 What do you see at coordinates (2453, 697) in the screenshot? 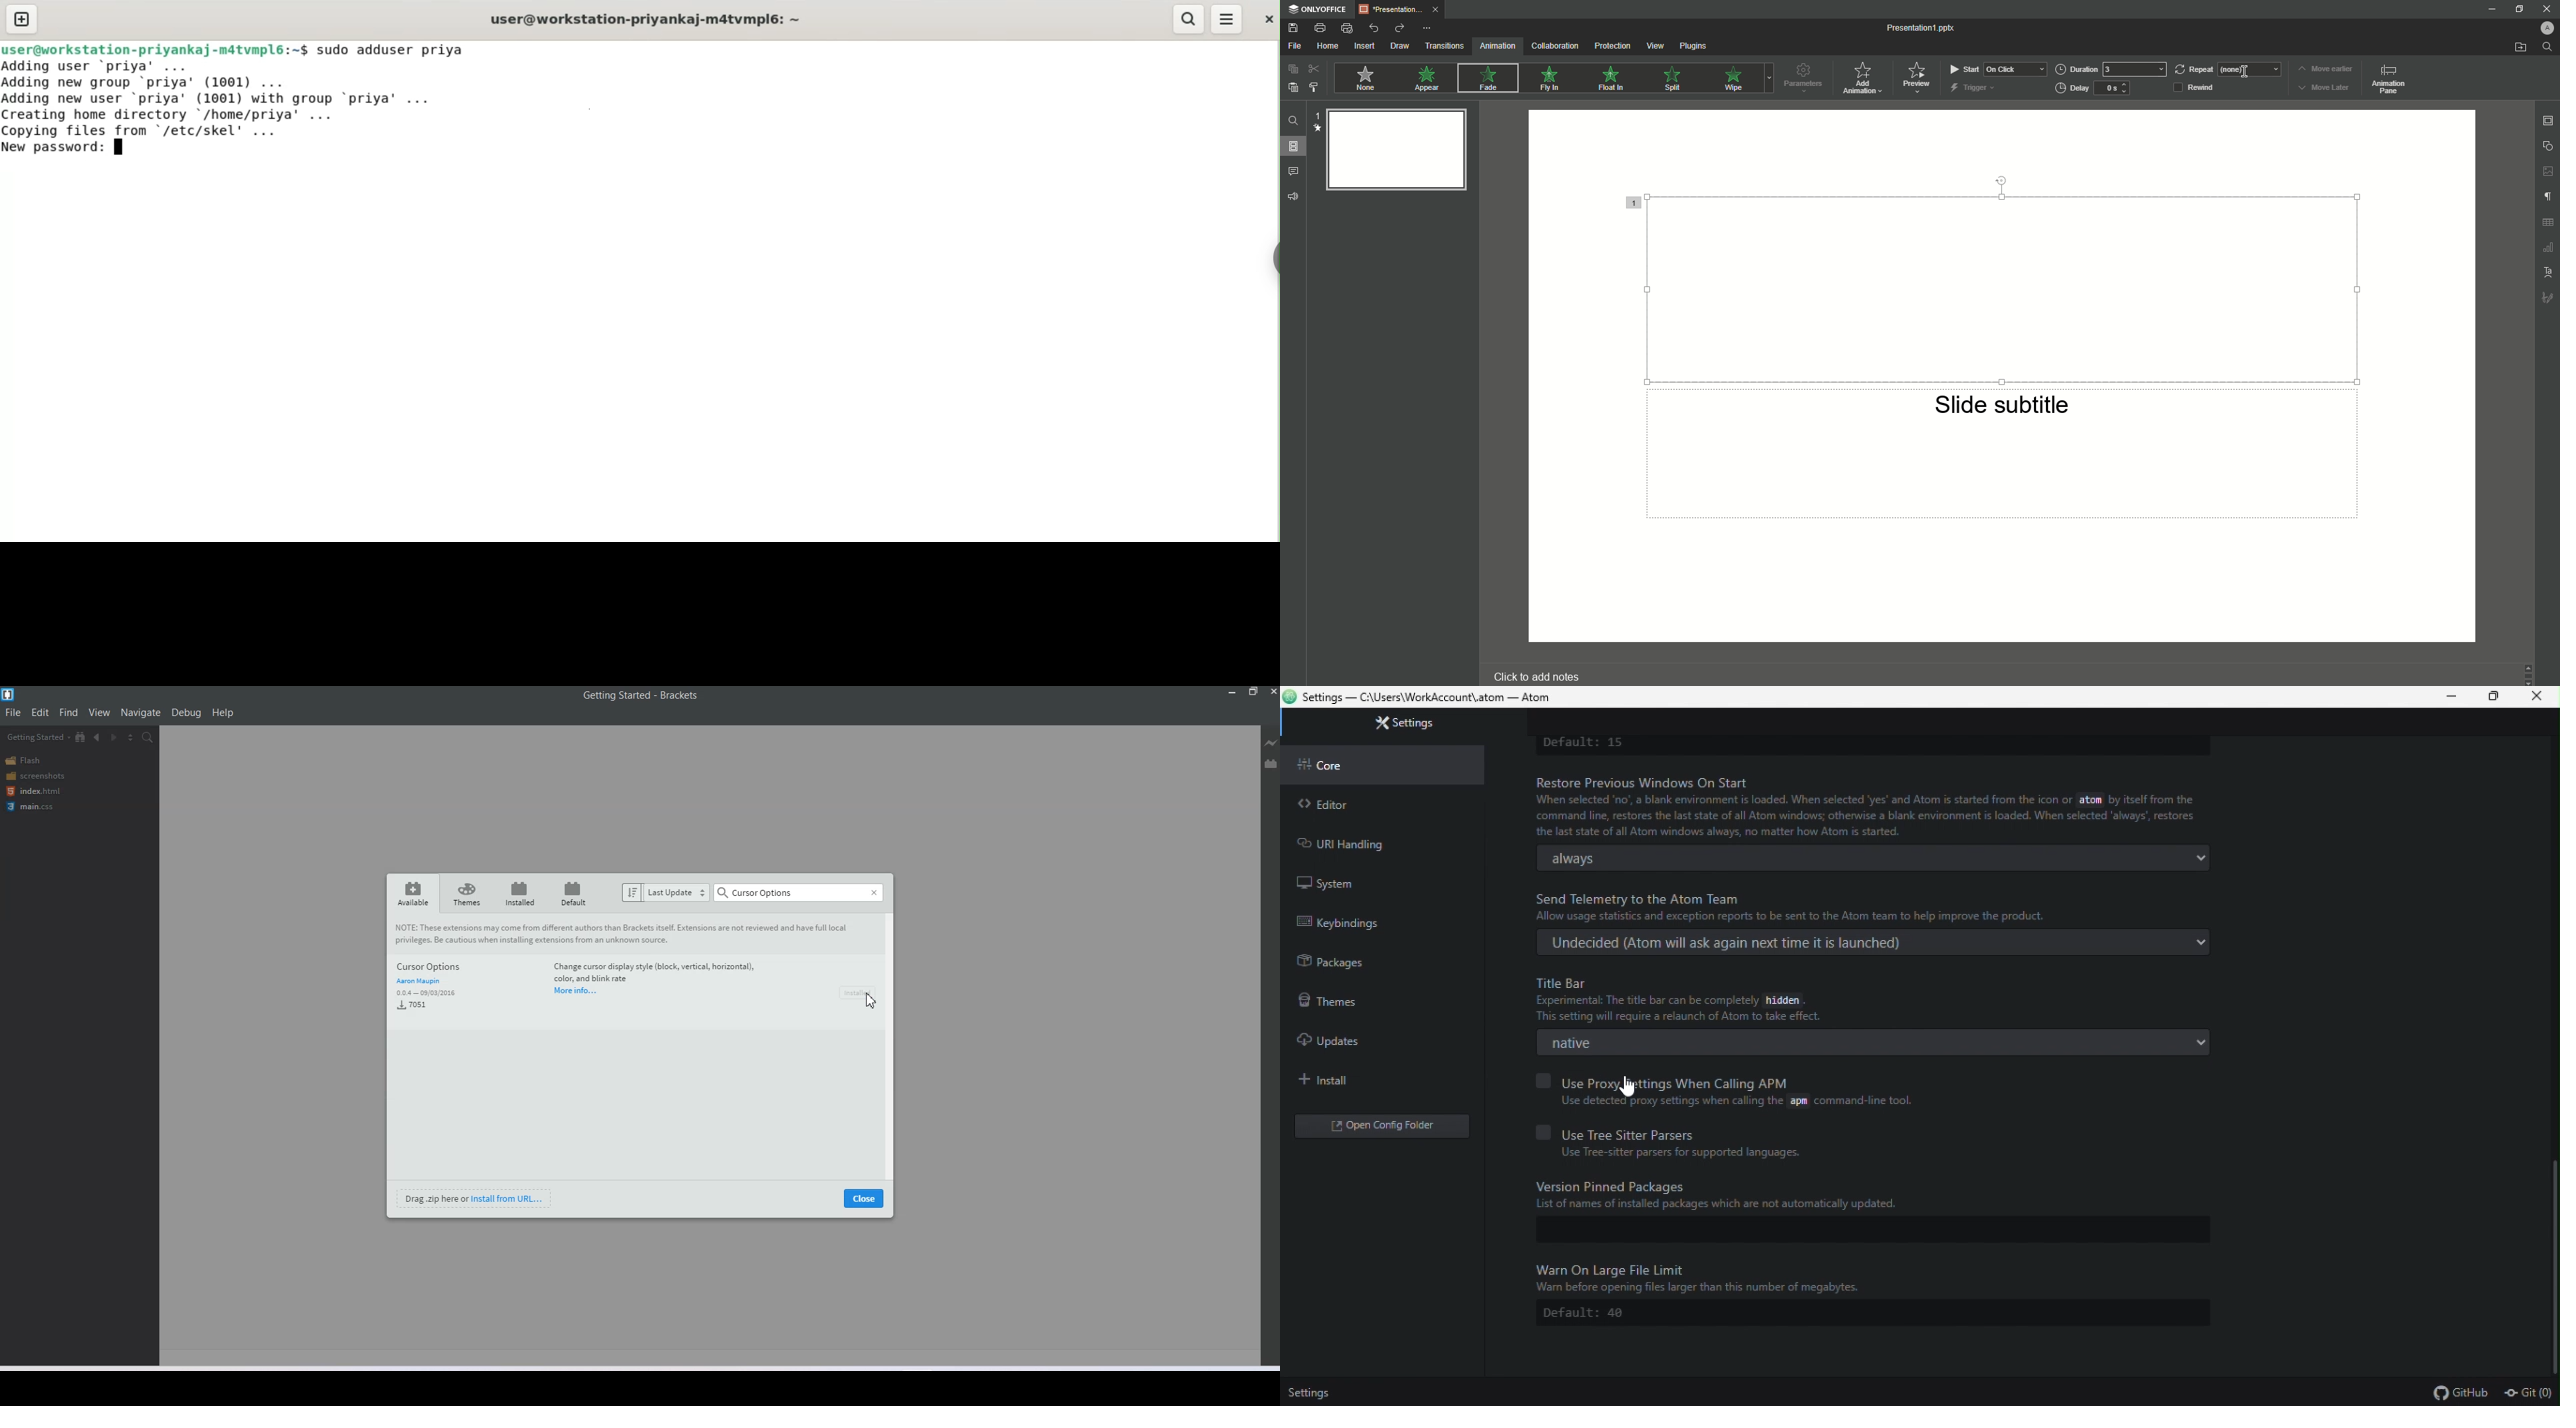
I see `Minimize` at bounding box center [2453, 697].